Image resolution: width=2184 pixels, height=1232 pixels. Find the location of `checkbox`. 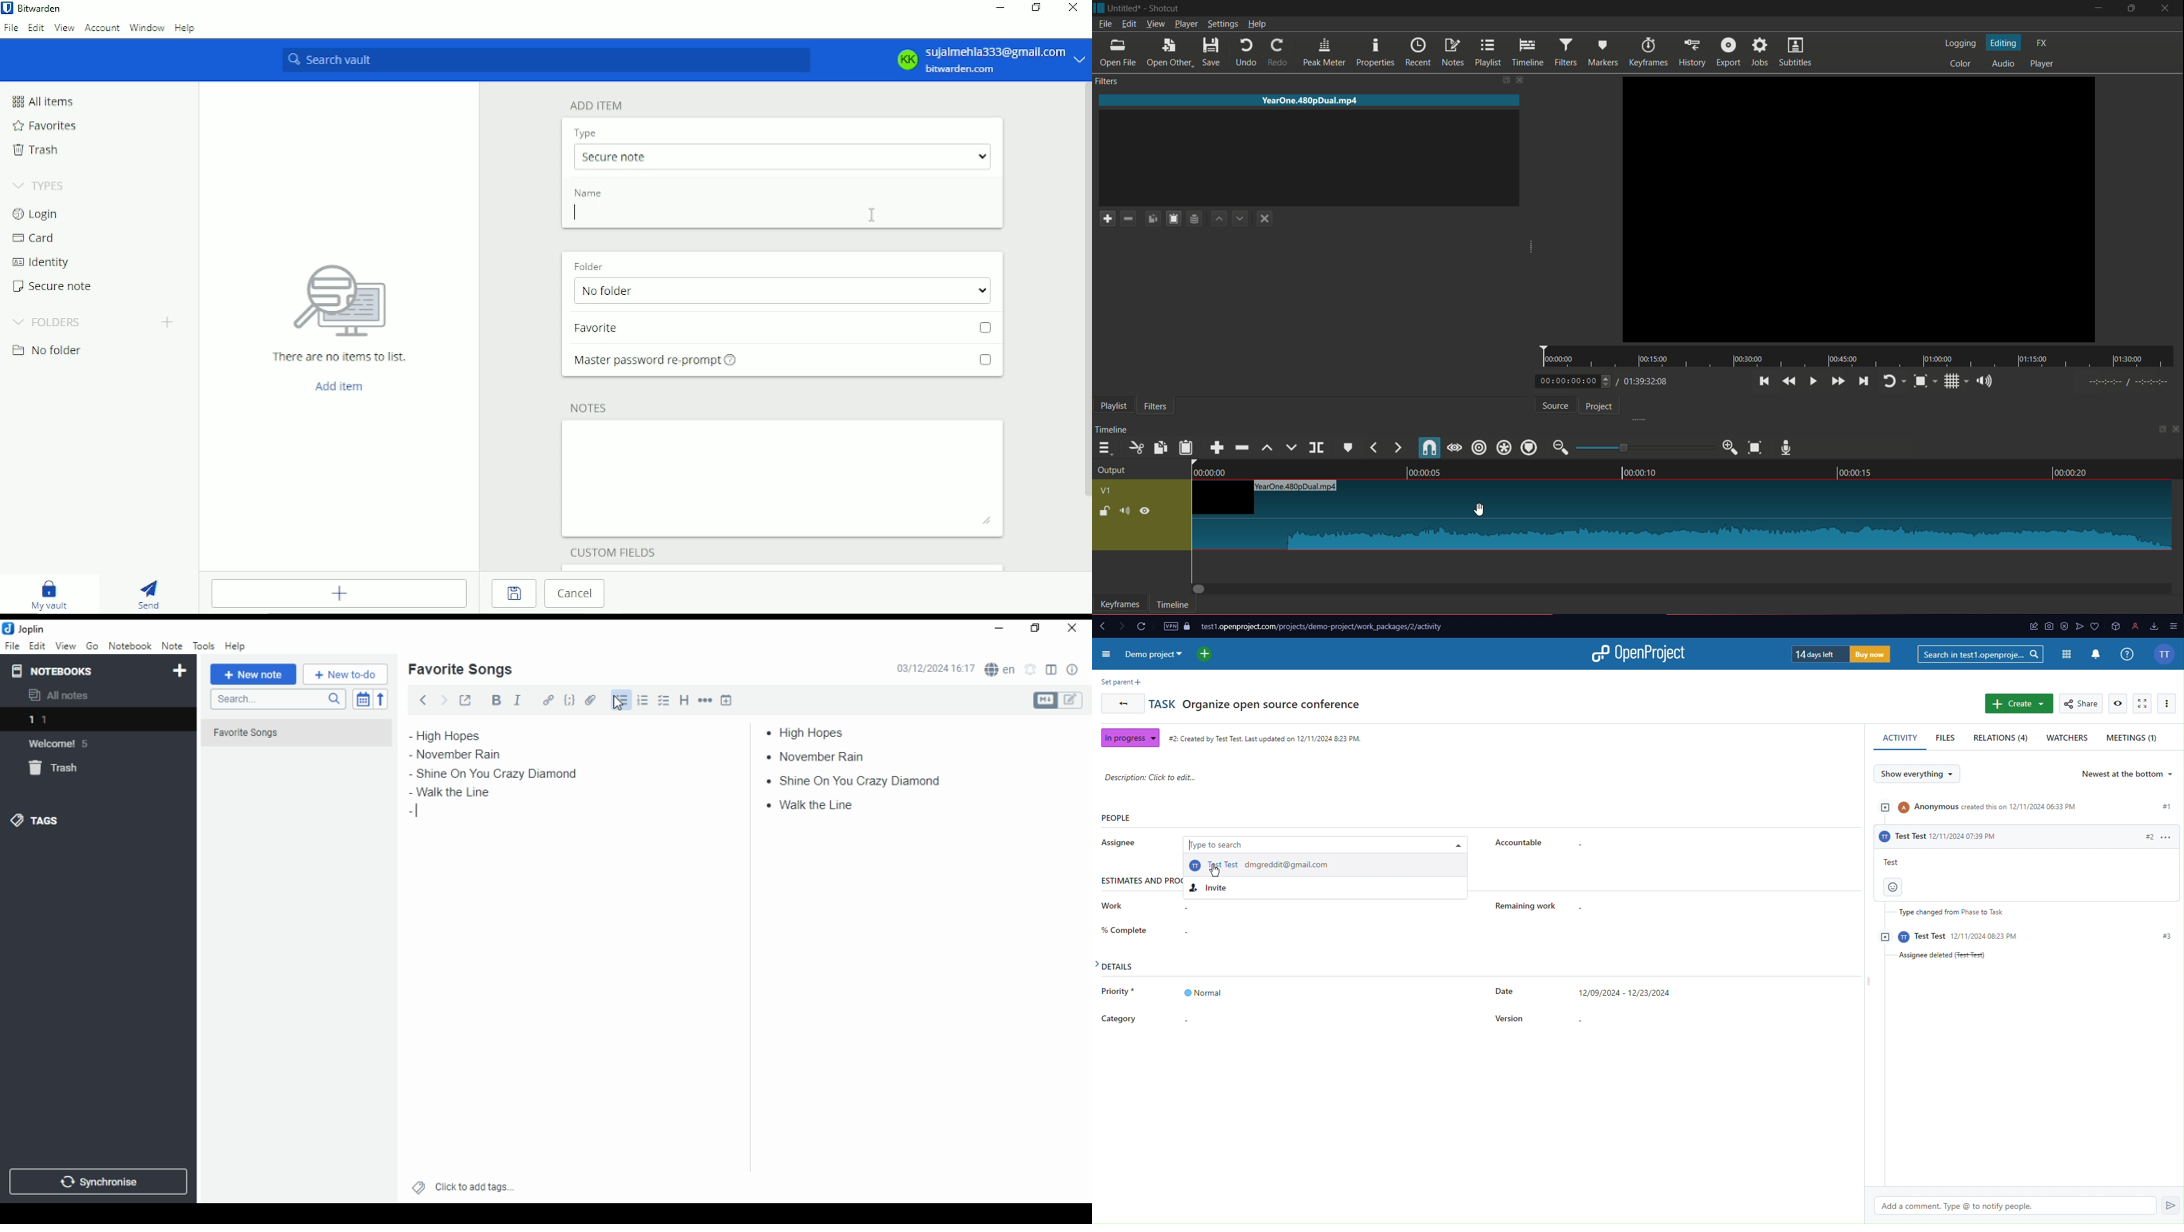

checkbox is located at coordinates (662, 702).